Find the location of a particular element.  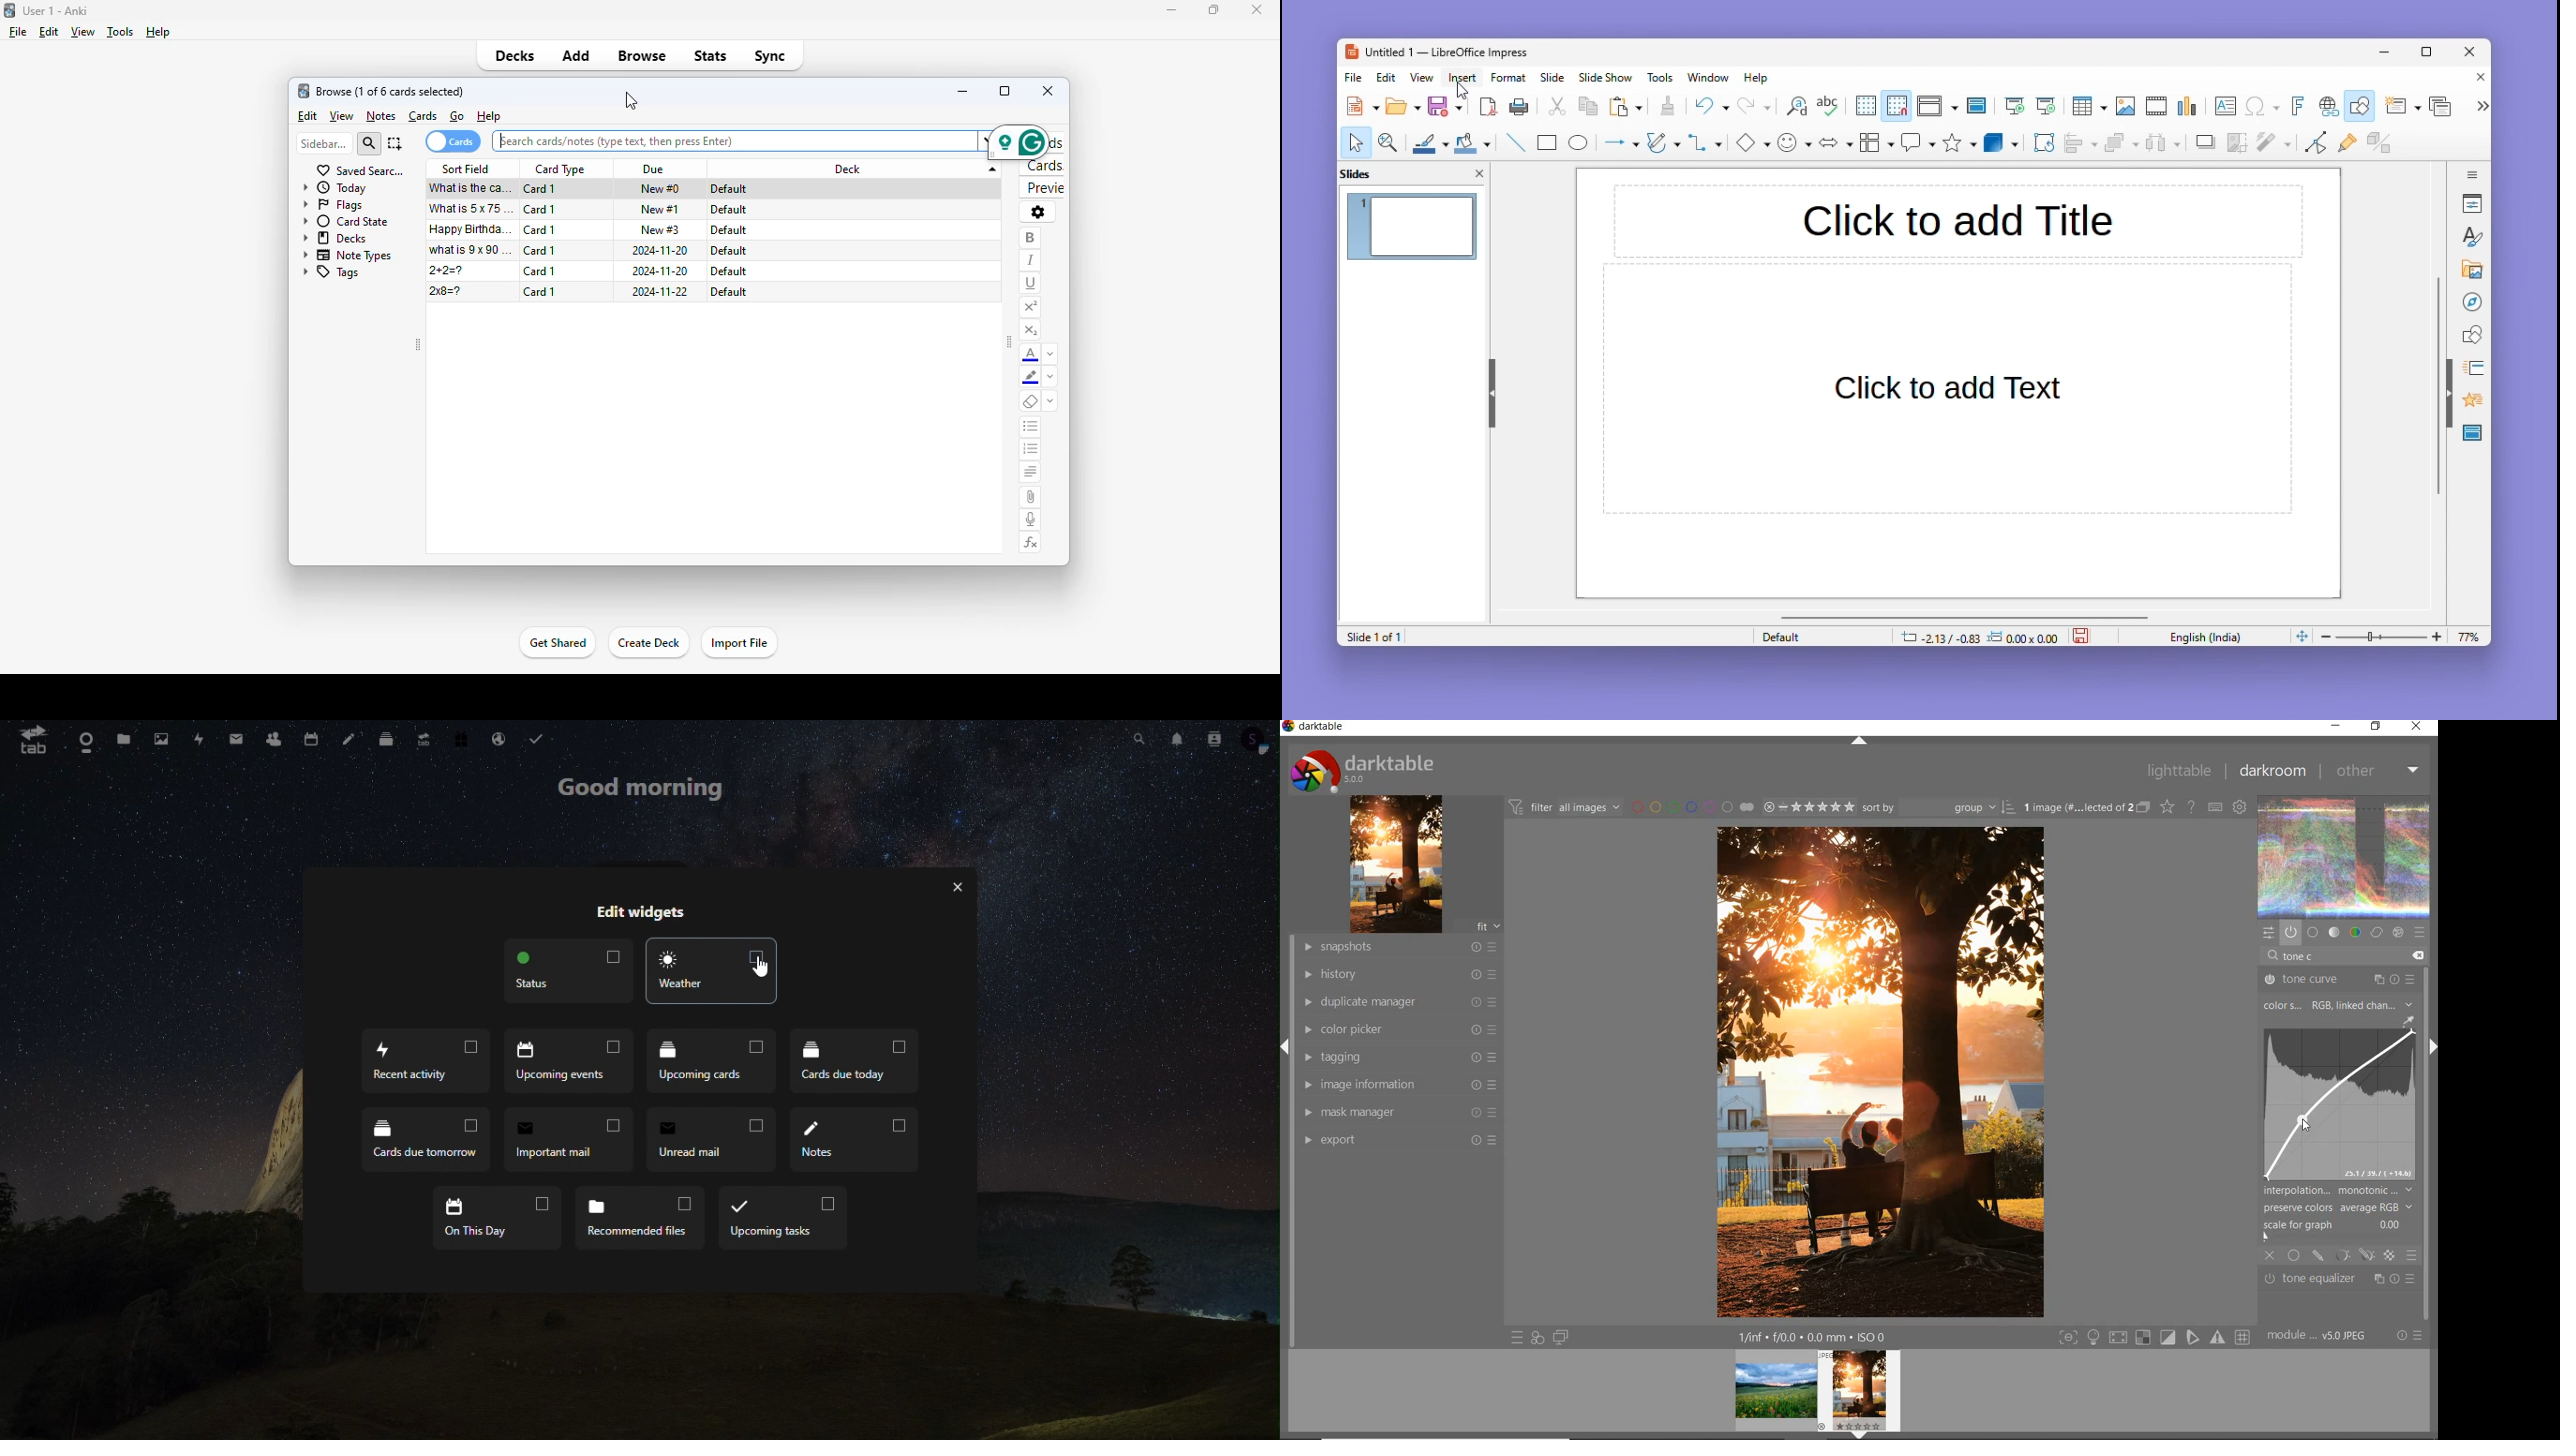

filter all images is located at coordinates (1566, 808).